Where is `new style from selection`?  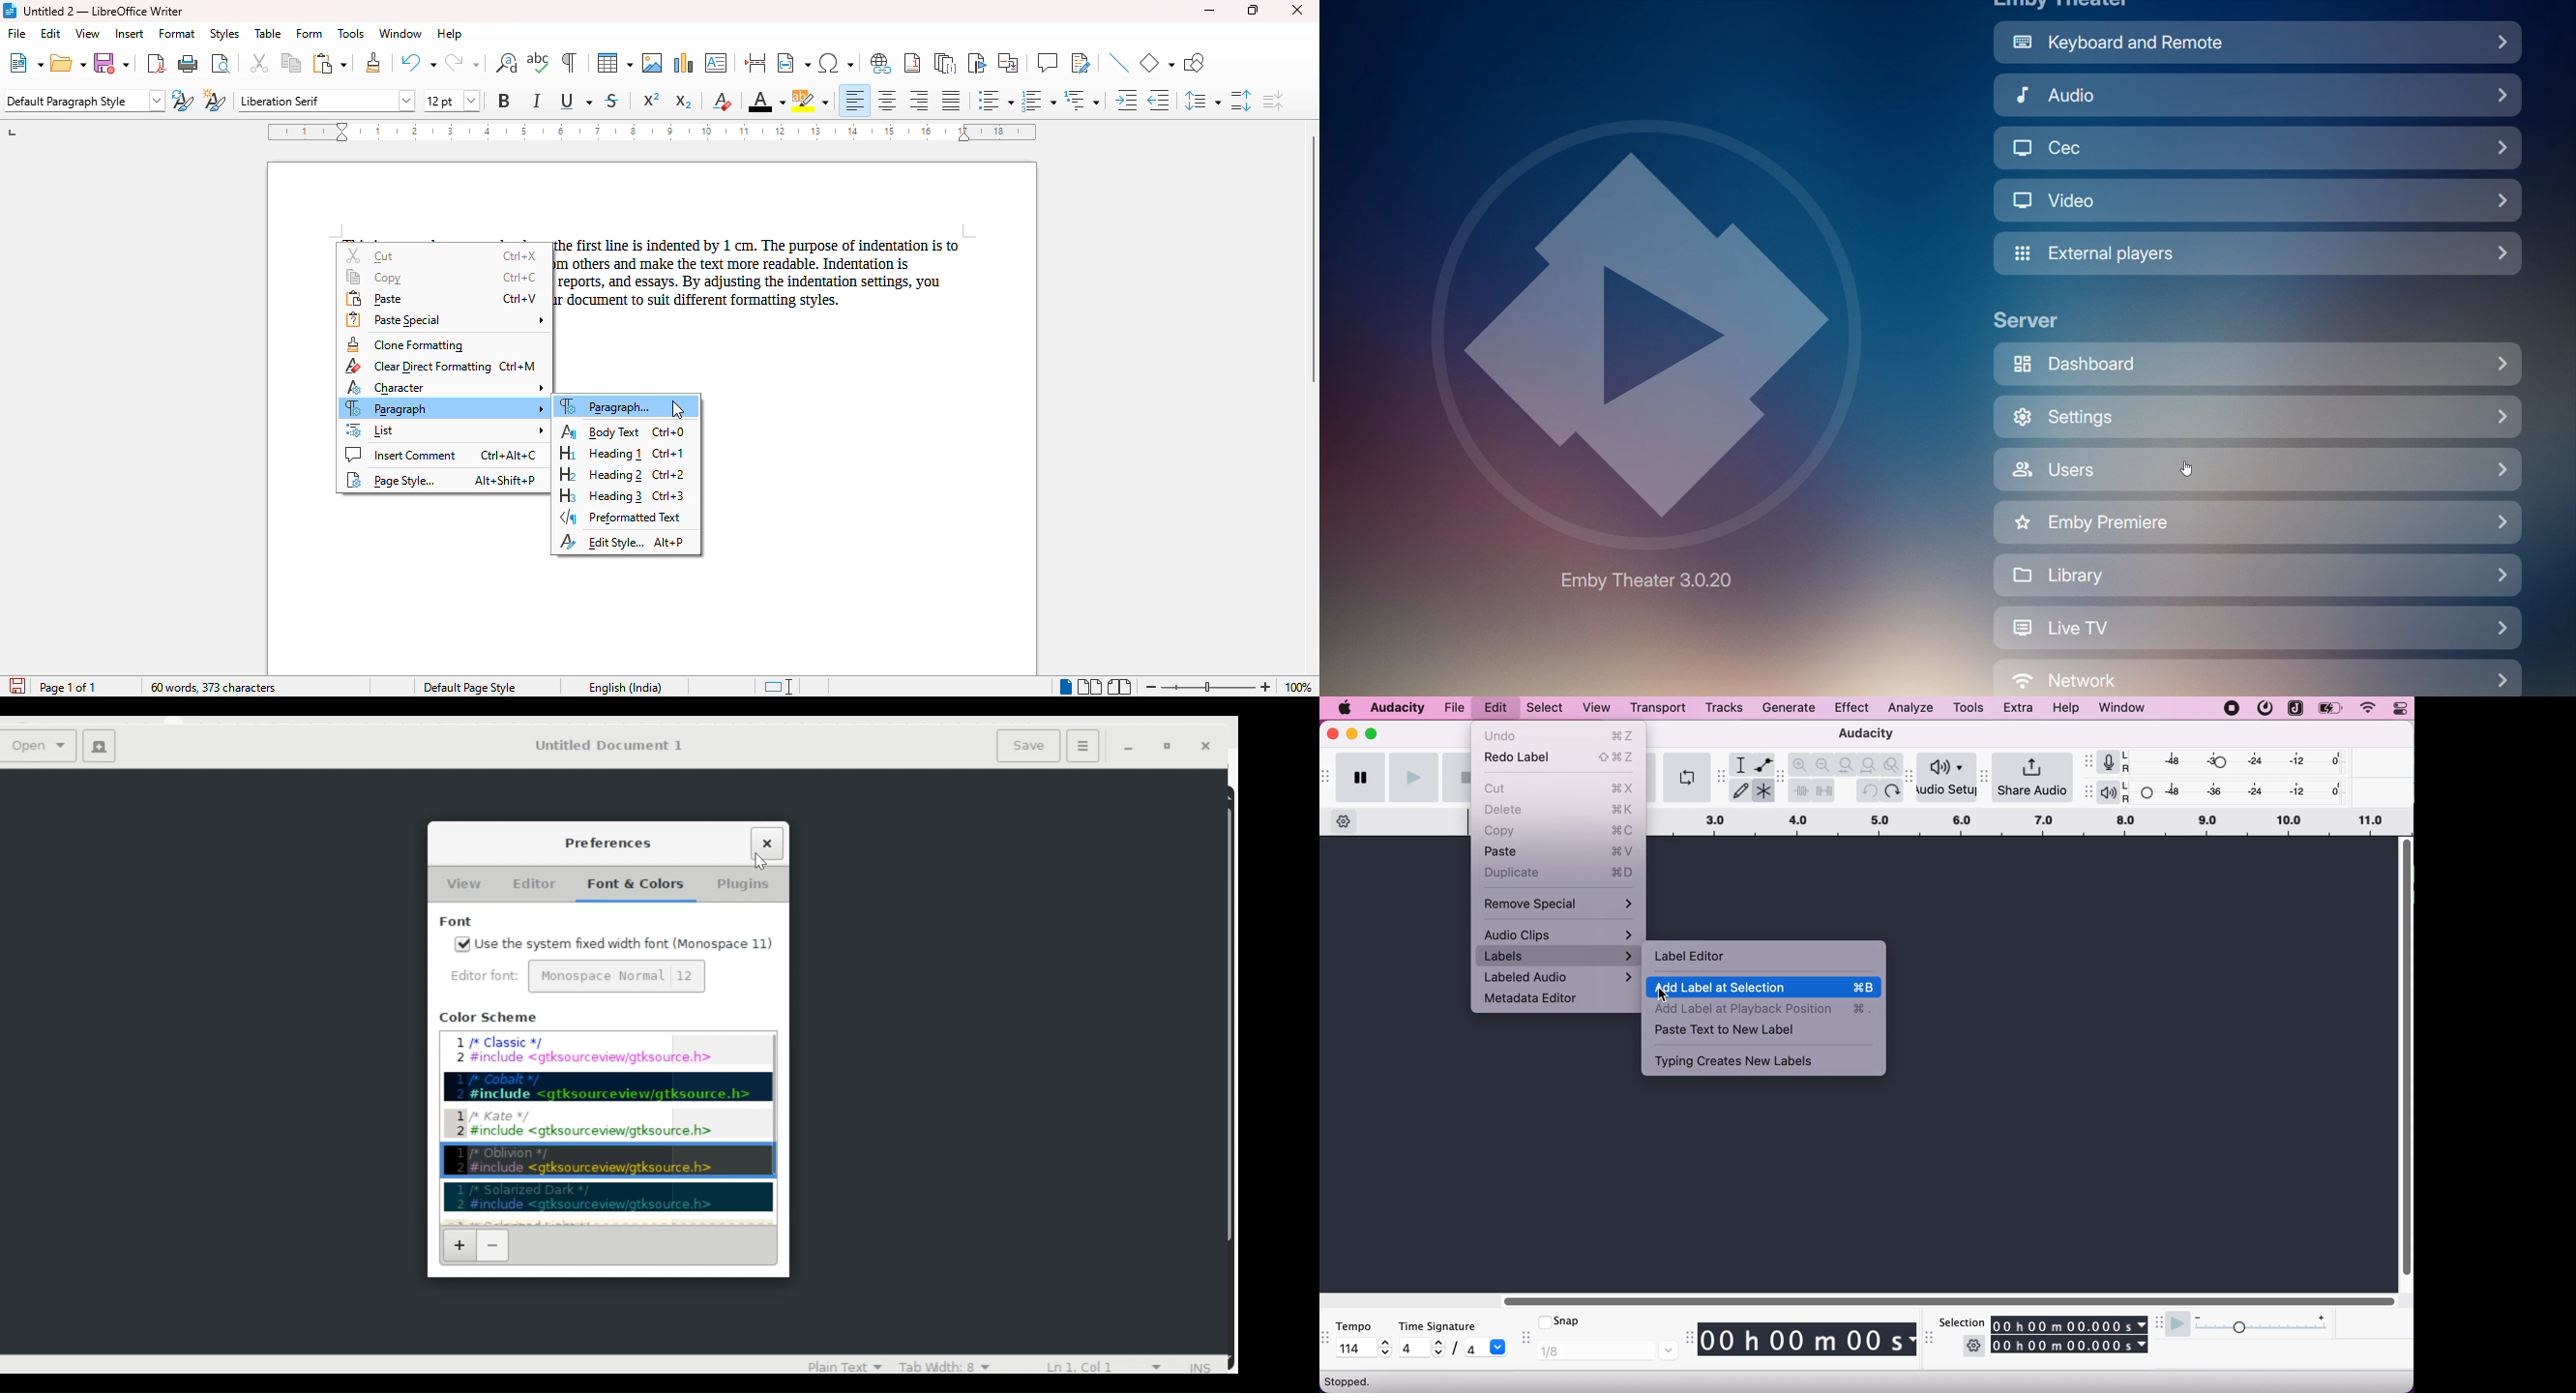 new style from selection is located at coordinates (216, 100).